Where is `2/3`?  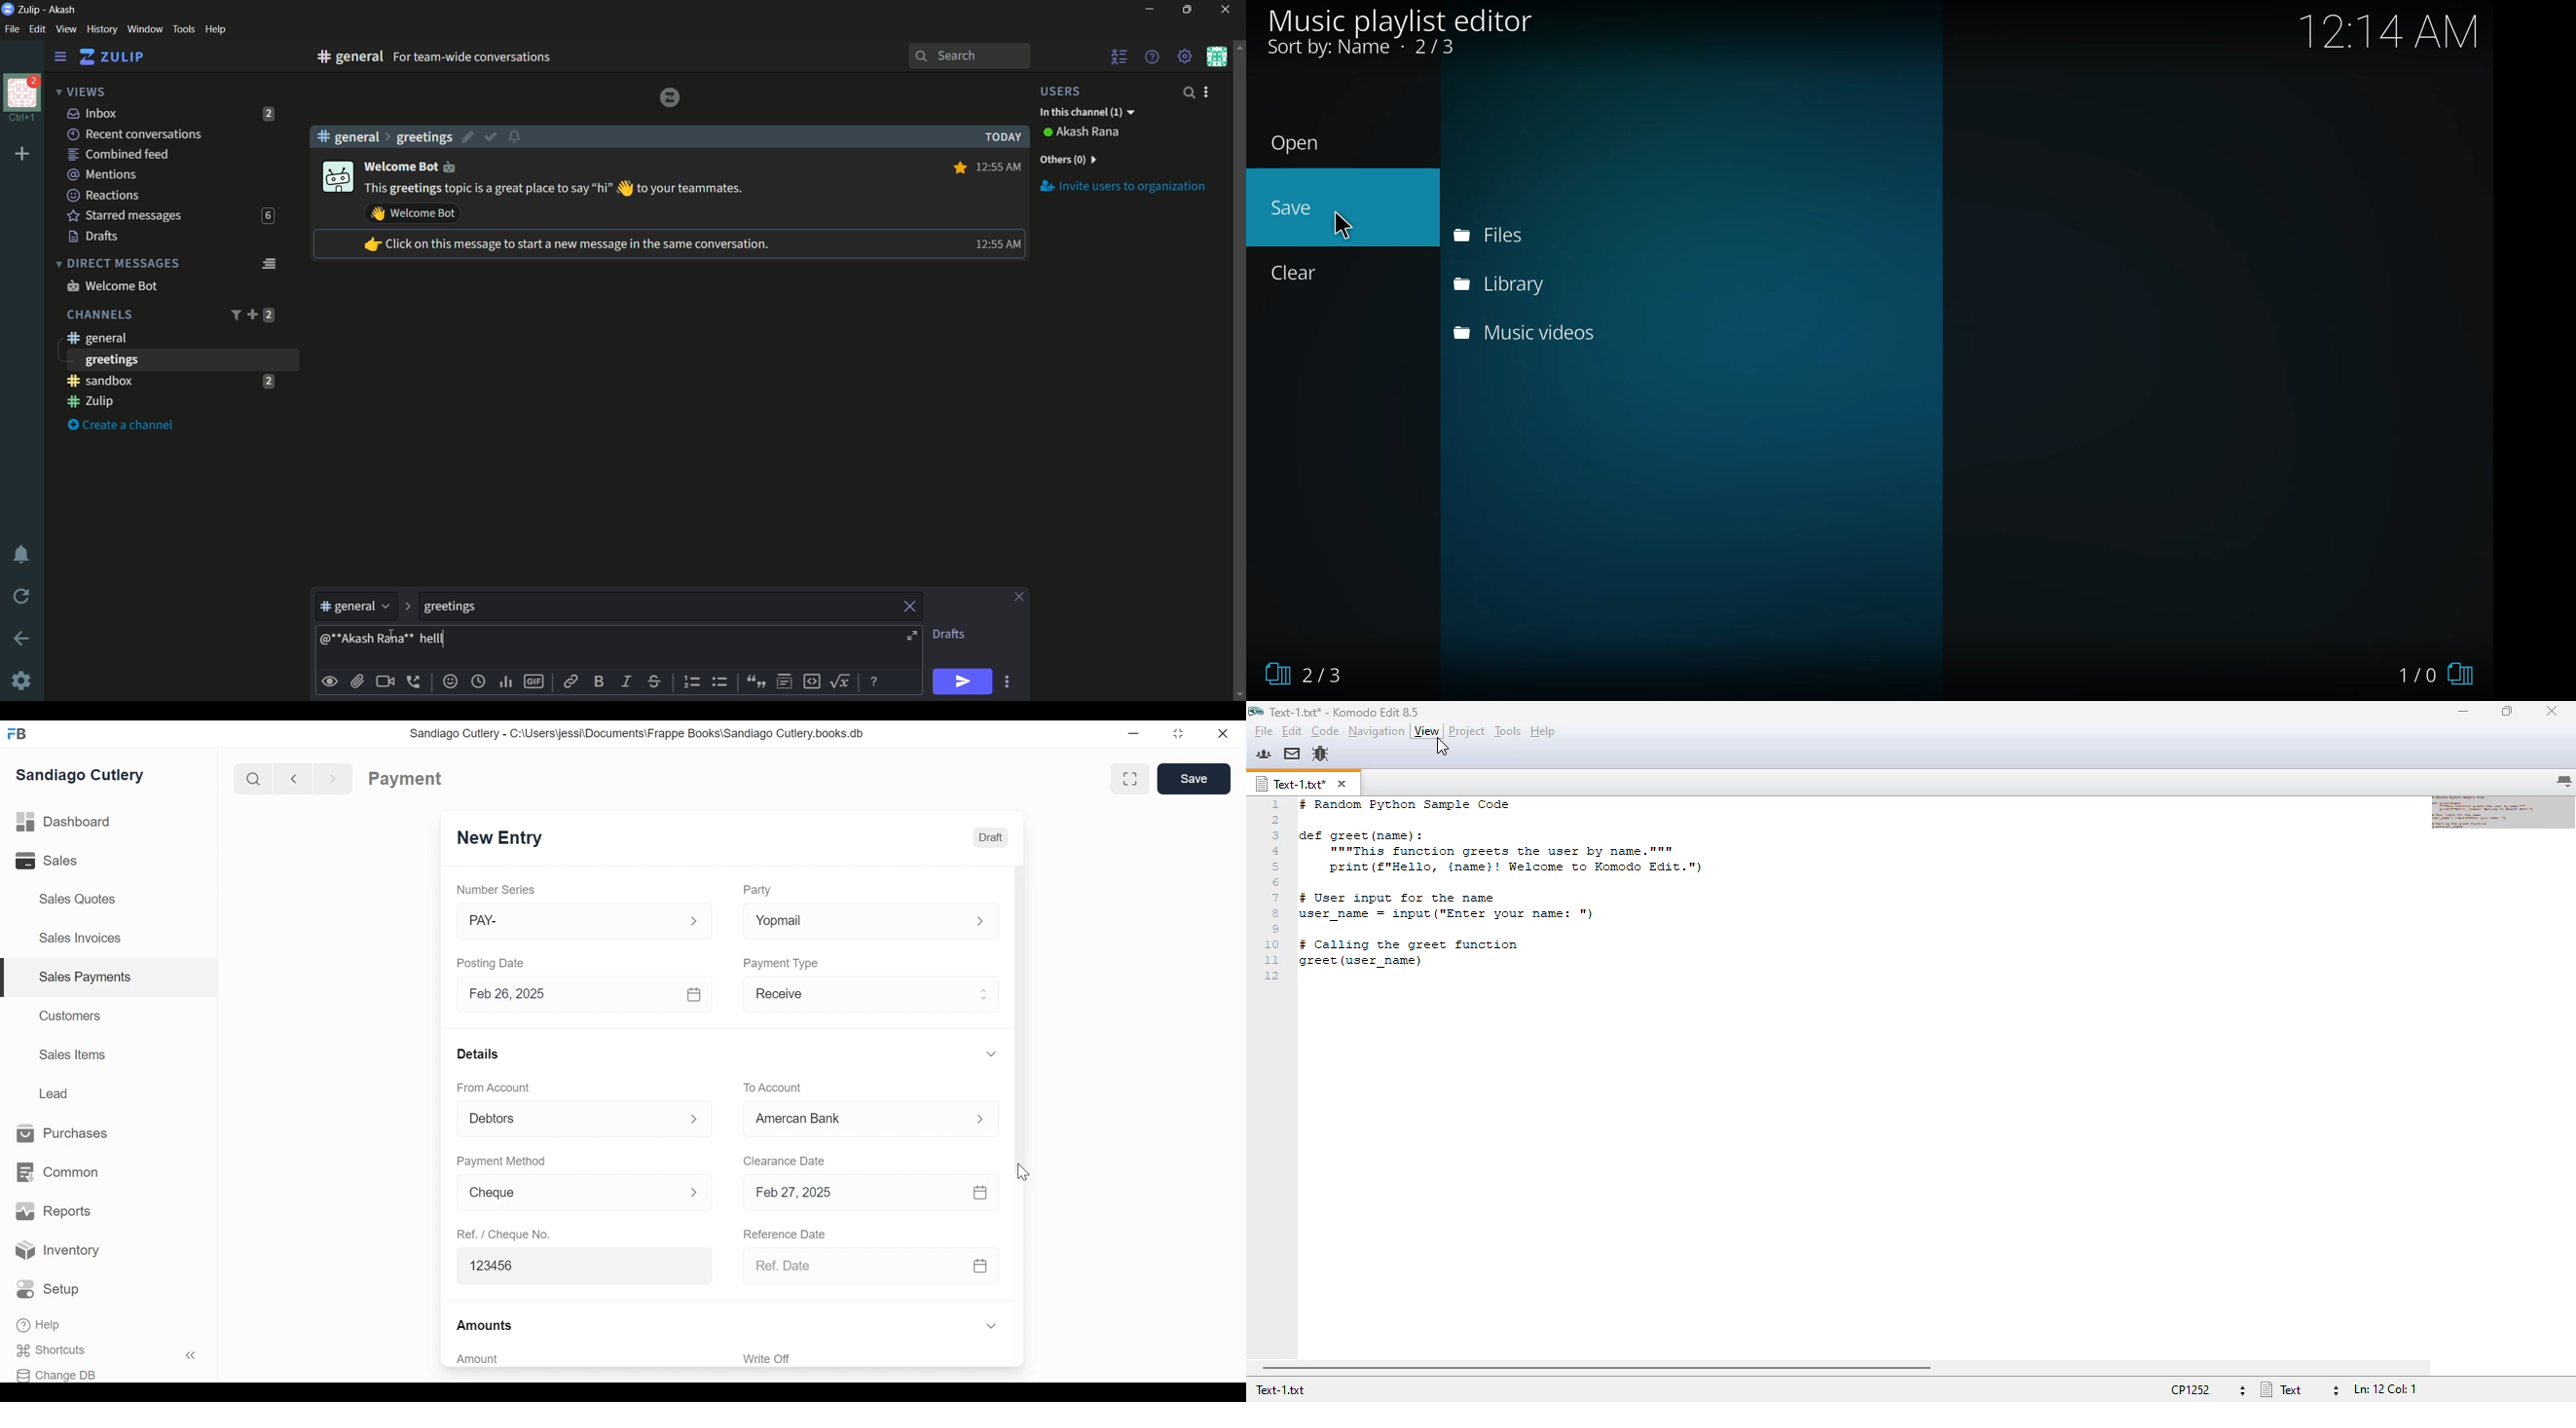
2/3 is located at coordinates (1303, 673).